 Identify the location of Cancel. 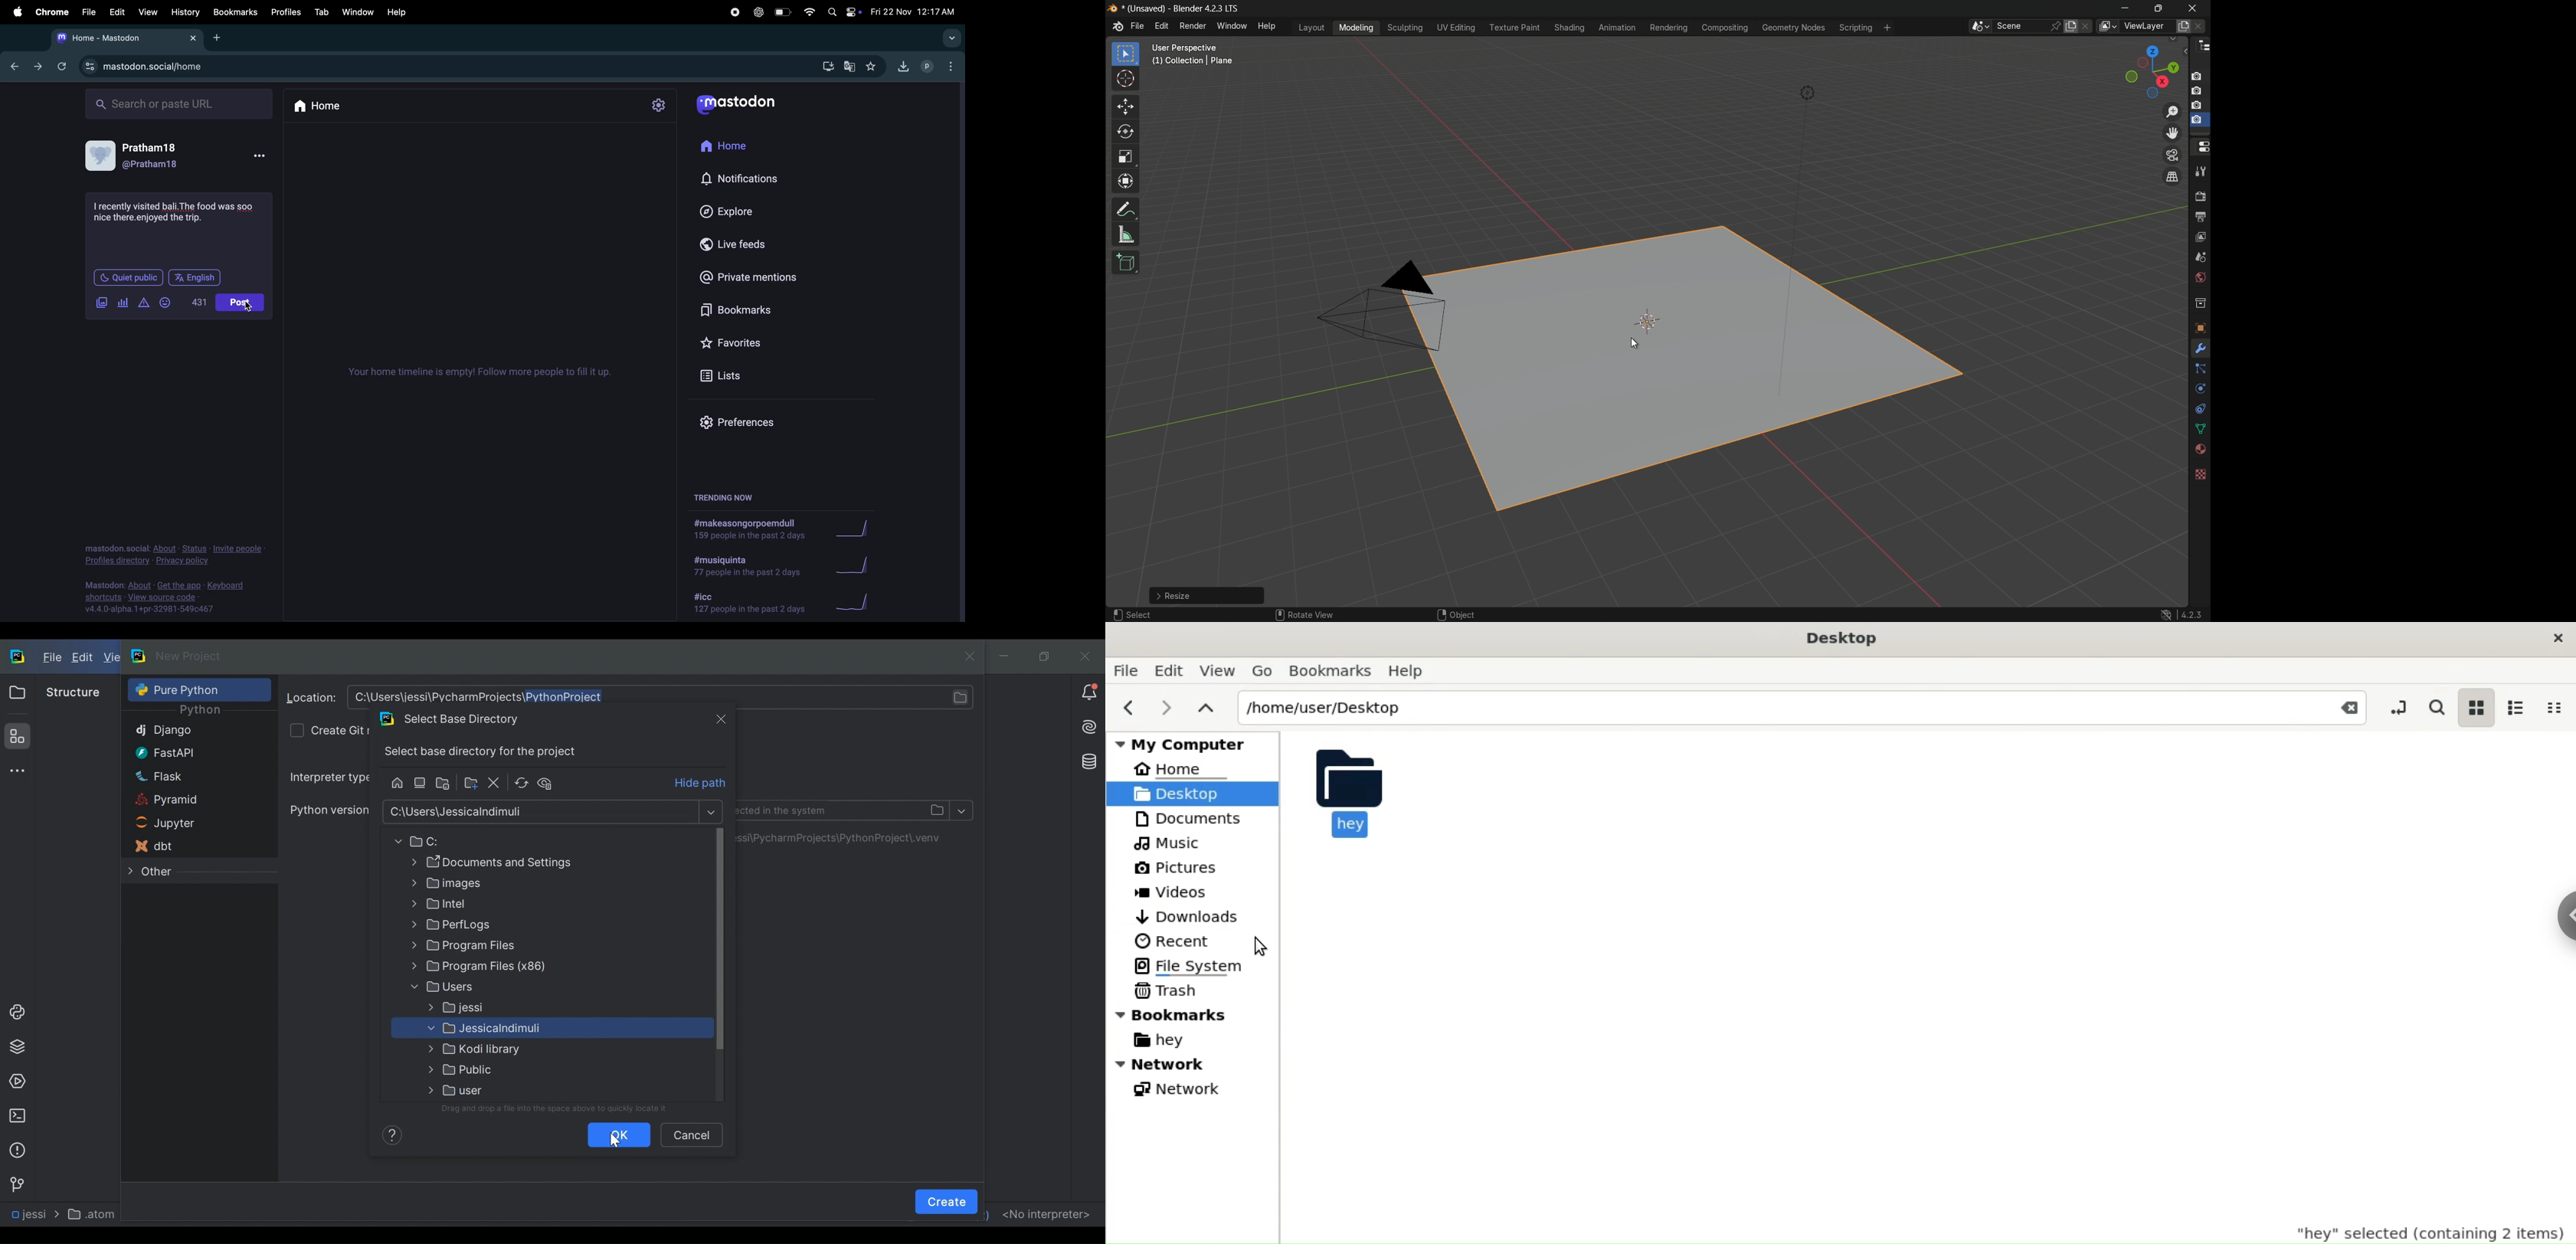
(691, 1134).